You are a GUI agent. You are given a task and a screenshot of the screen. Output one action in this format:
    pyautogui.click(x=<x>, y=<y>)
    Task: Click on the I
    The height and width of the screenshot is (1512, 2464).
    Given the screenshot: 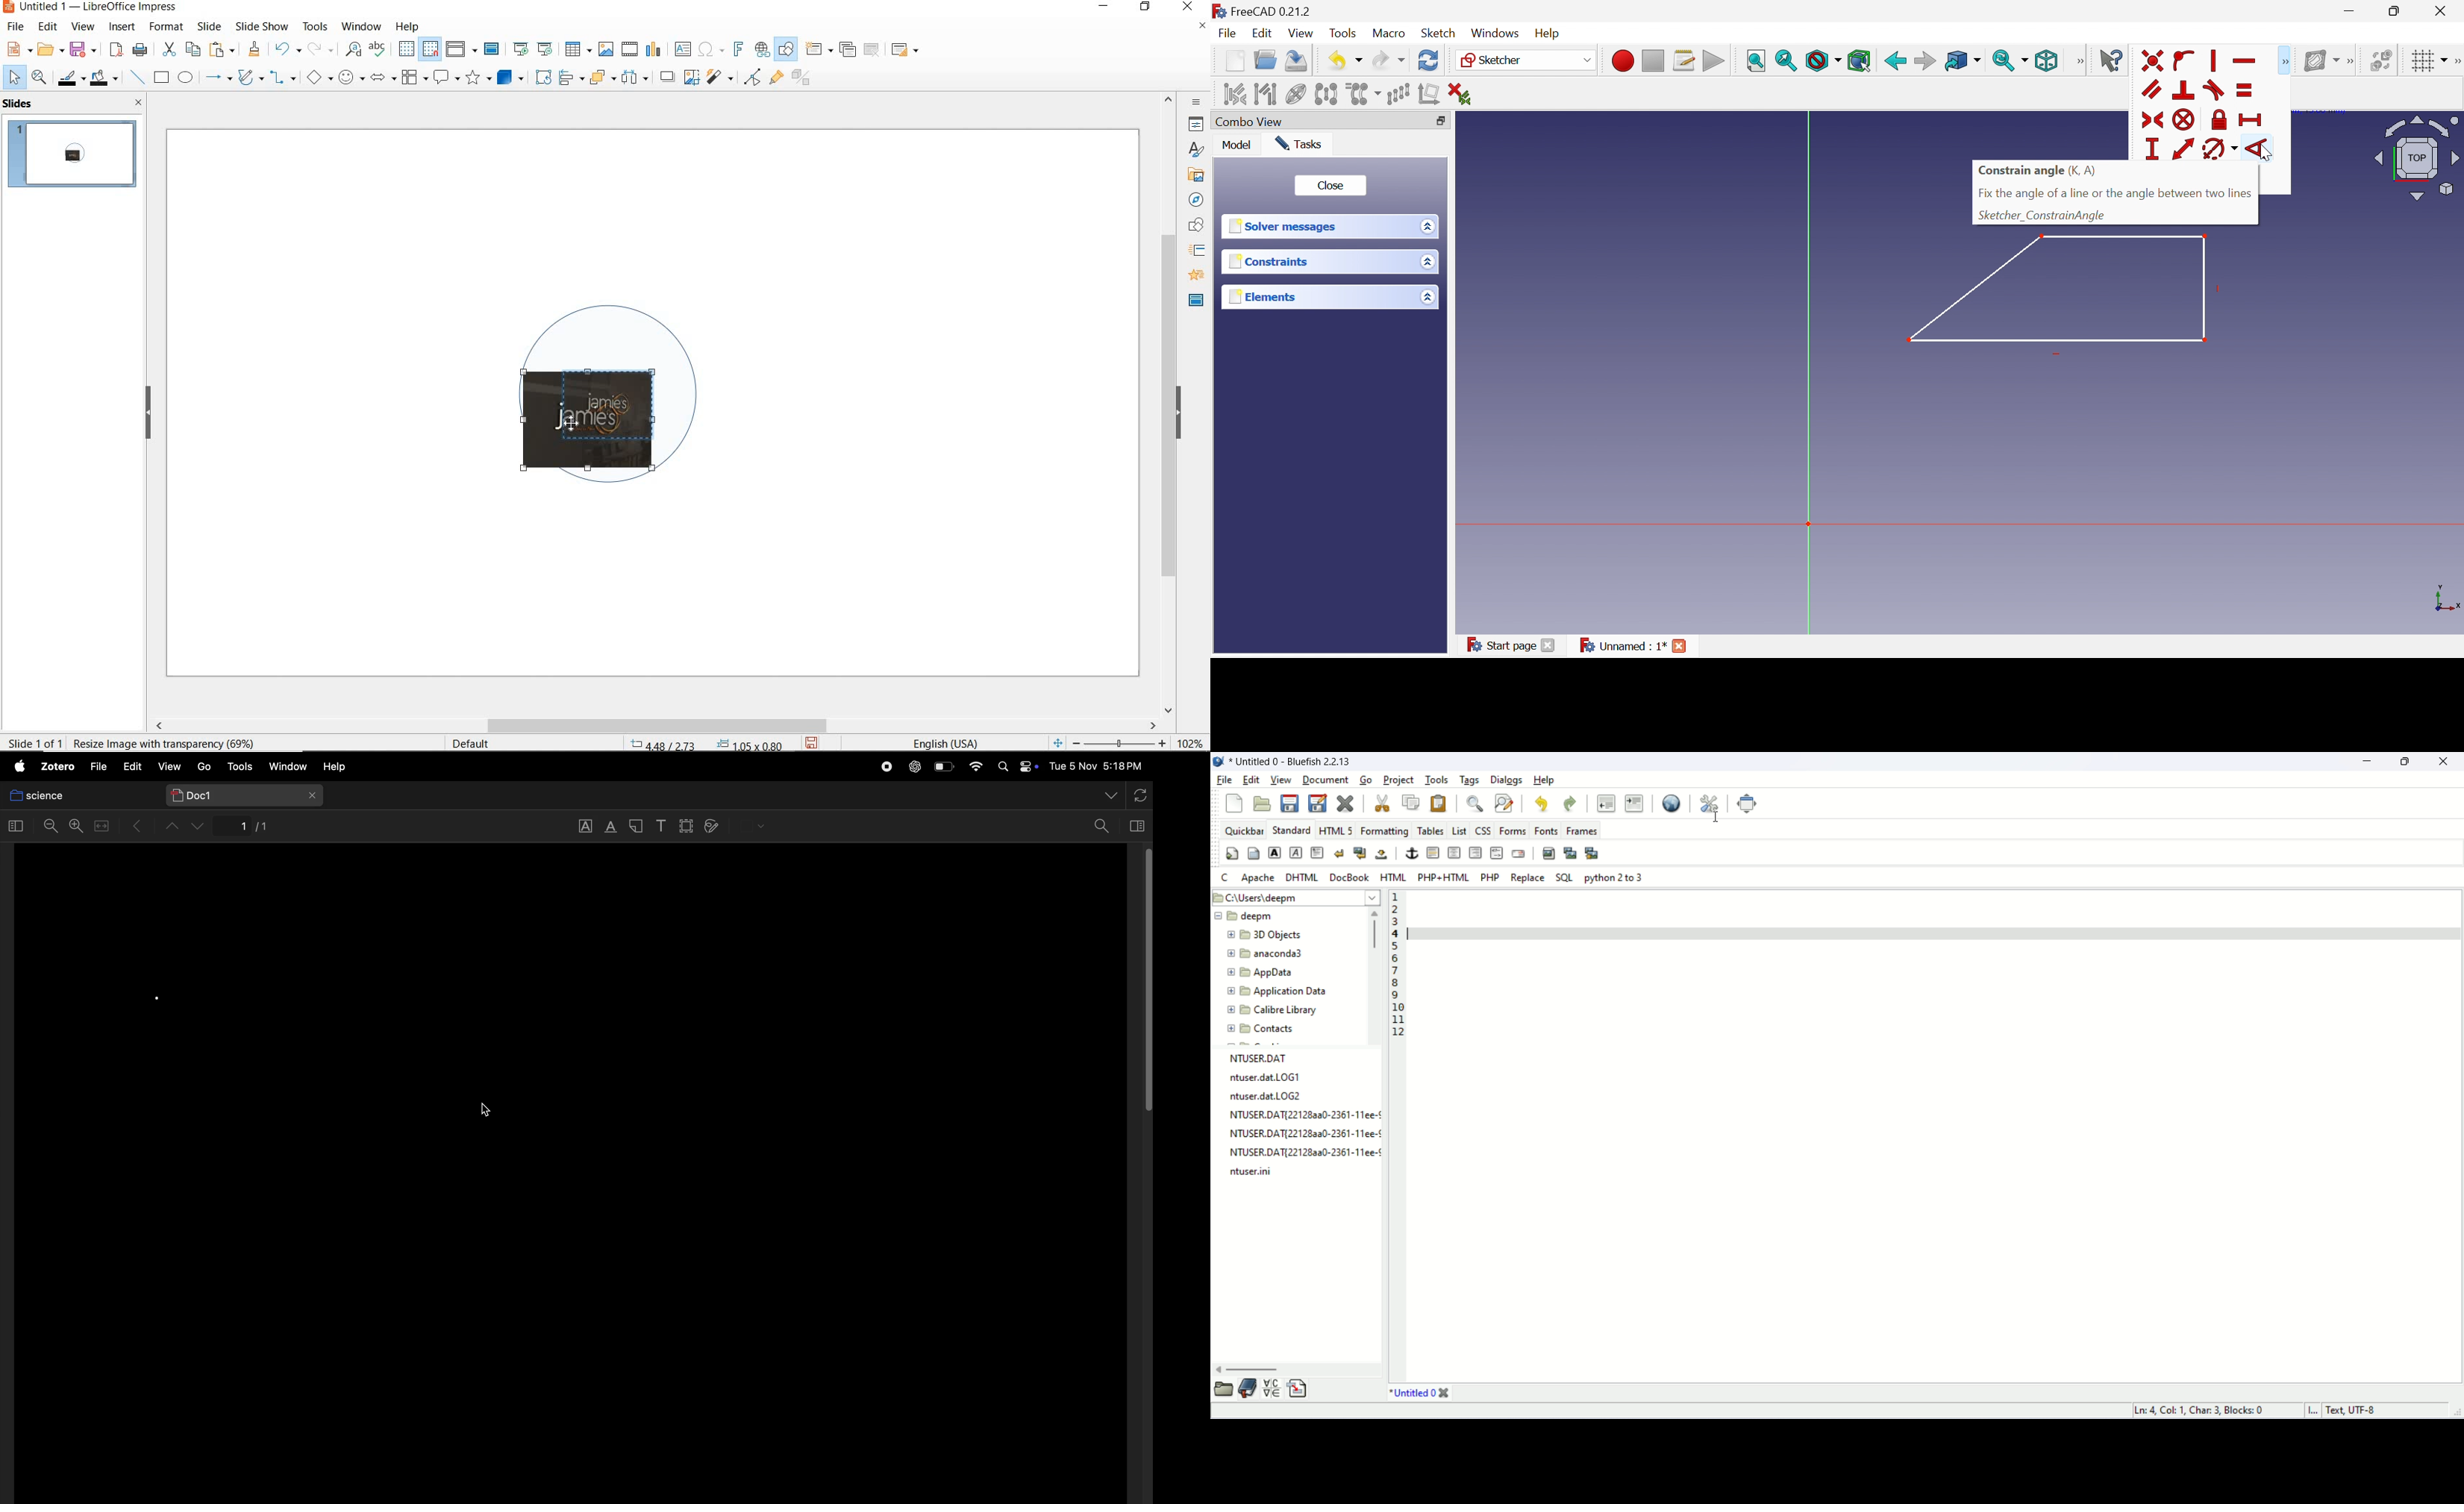 What is the action you would take?
    pyautogui.click(x=2314, y=1411)
    